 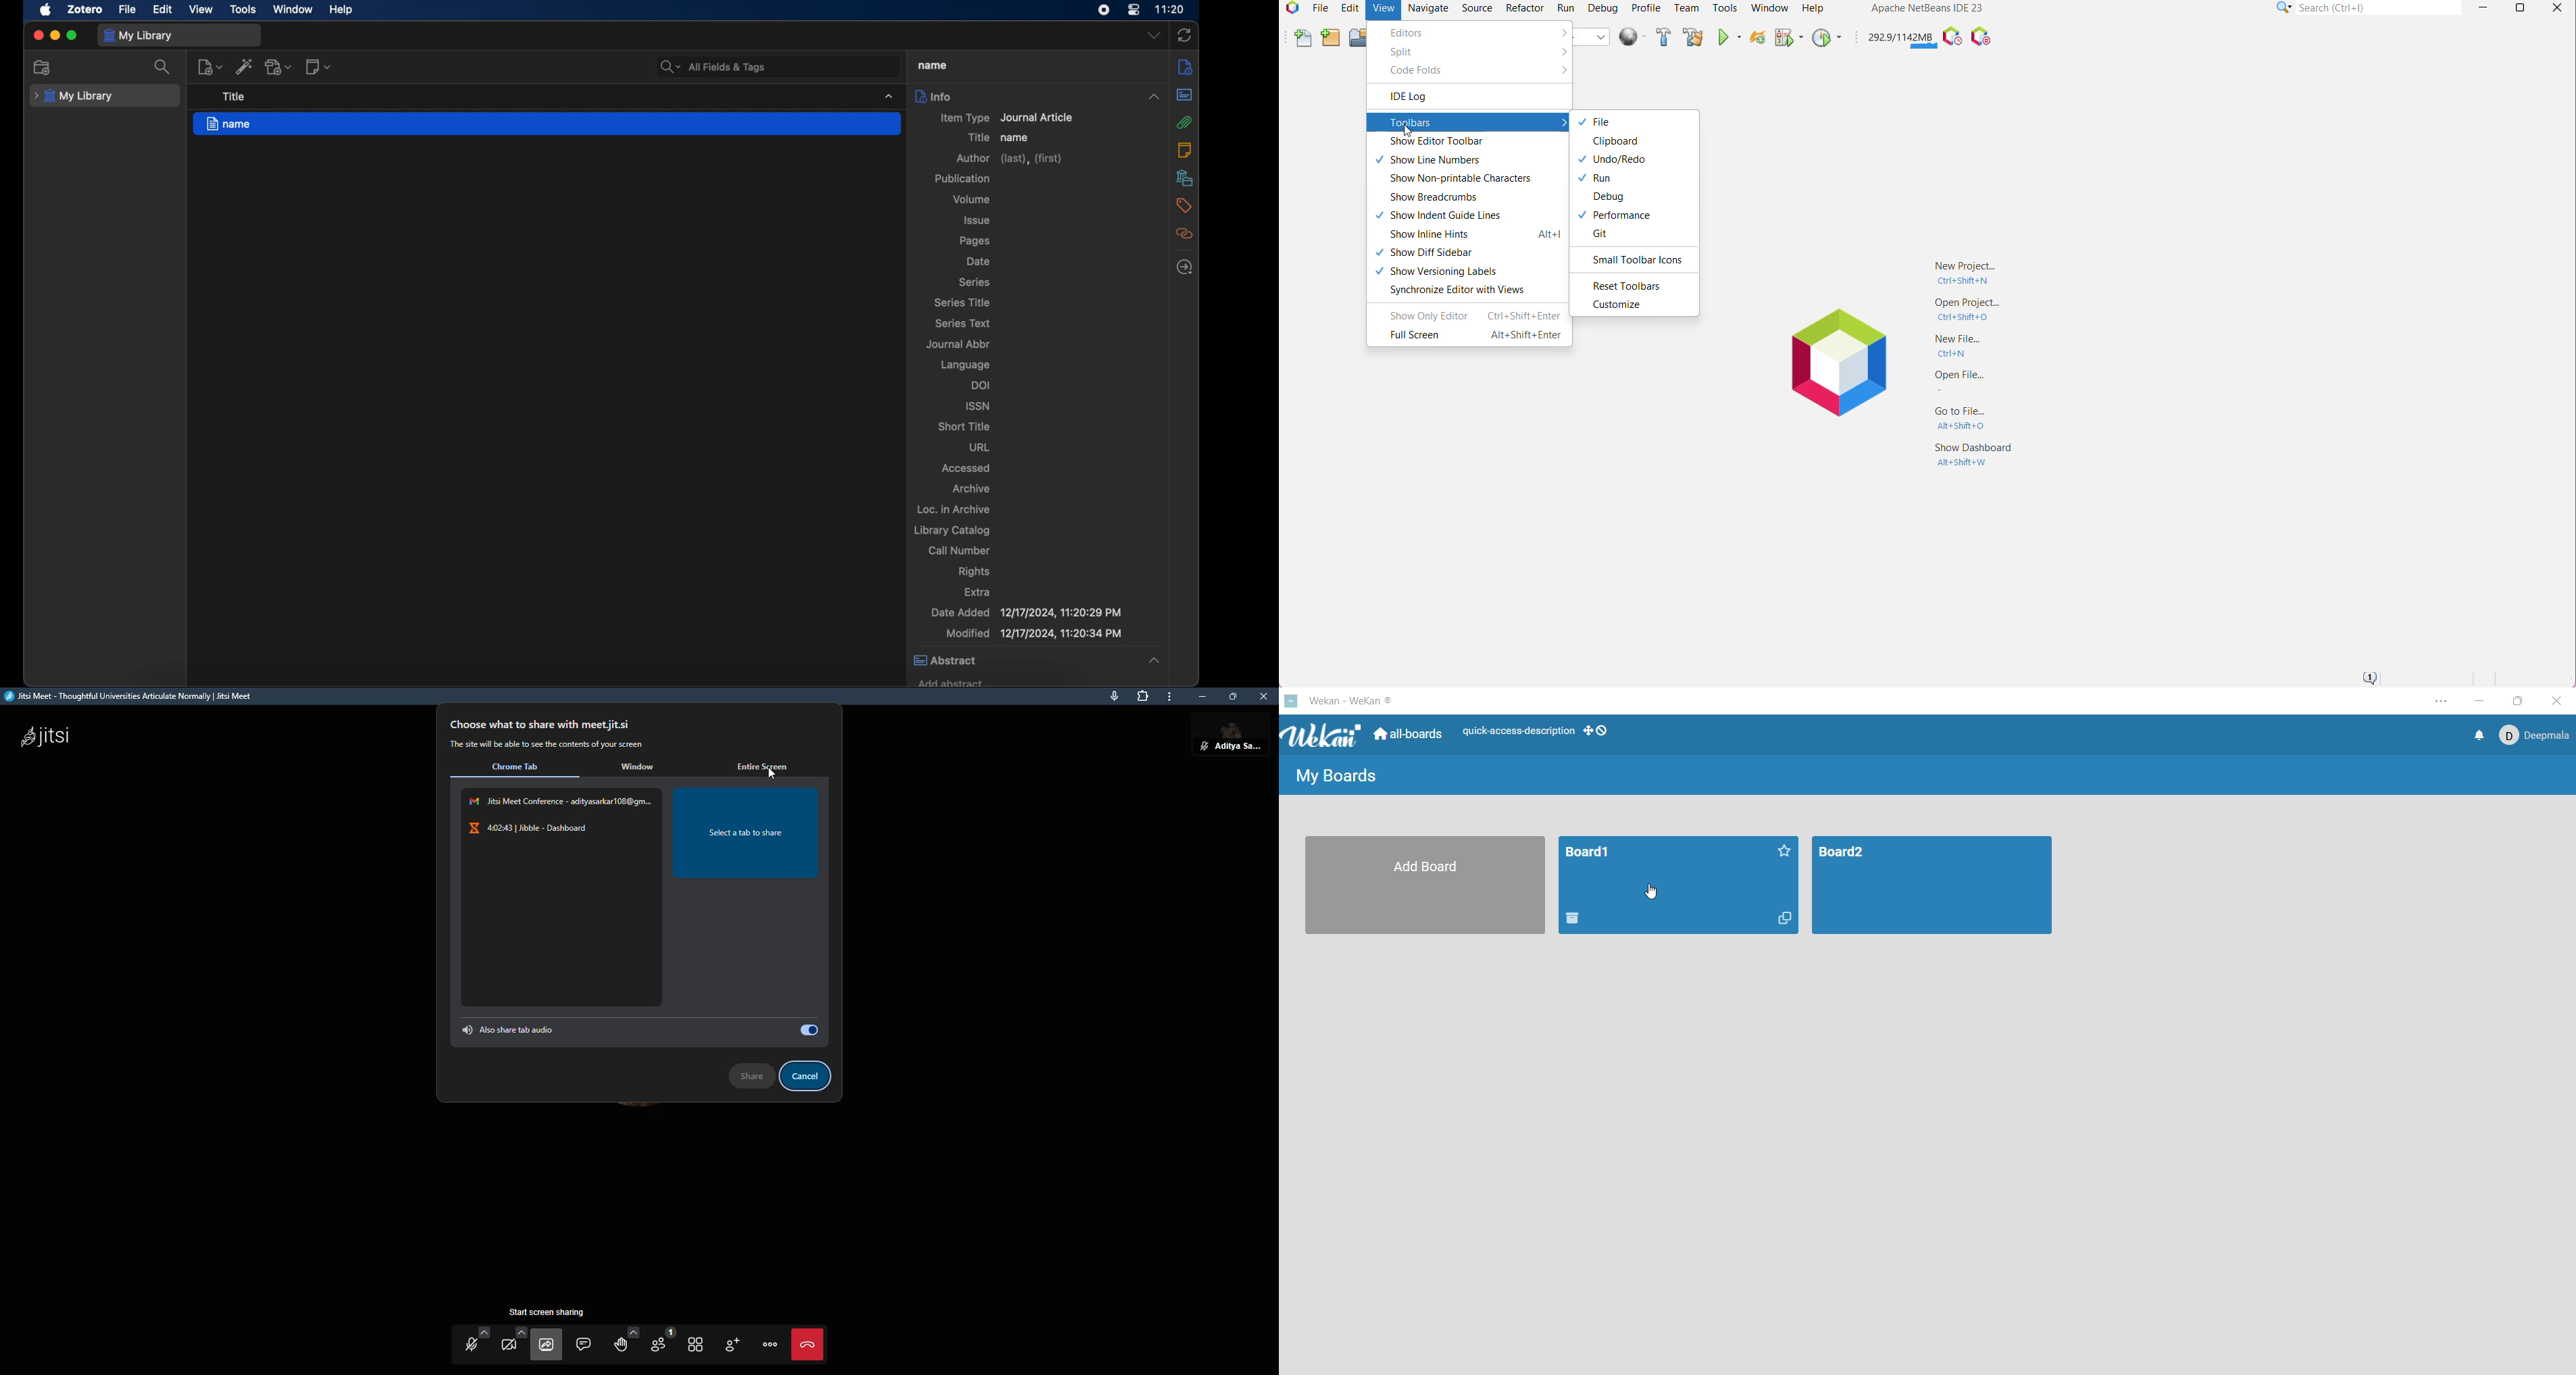 I want to click on settings and options, so click(x=2442, y=702).